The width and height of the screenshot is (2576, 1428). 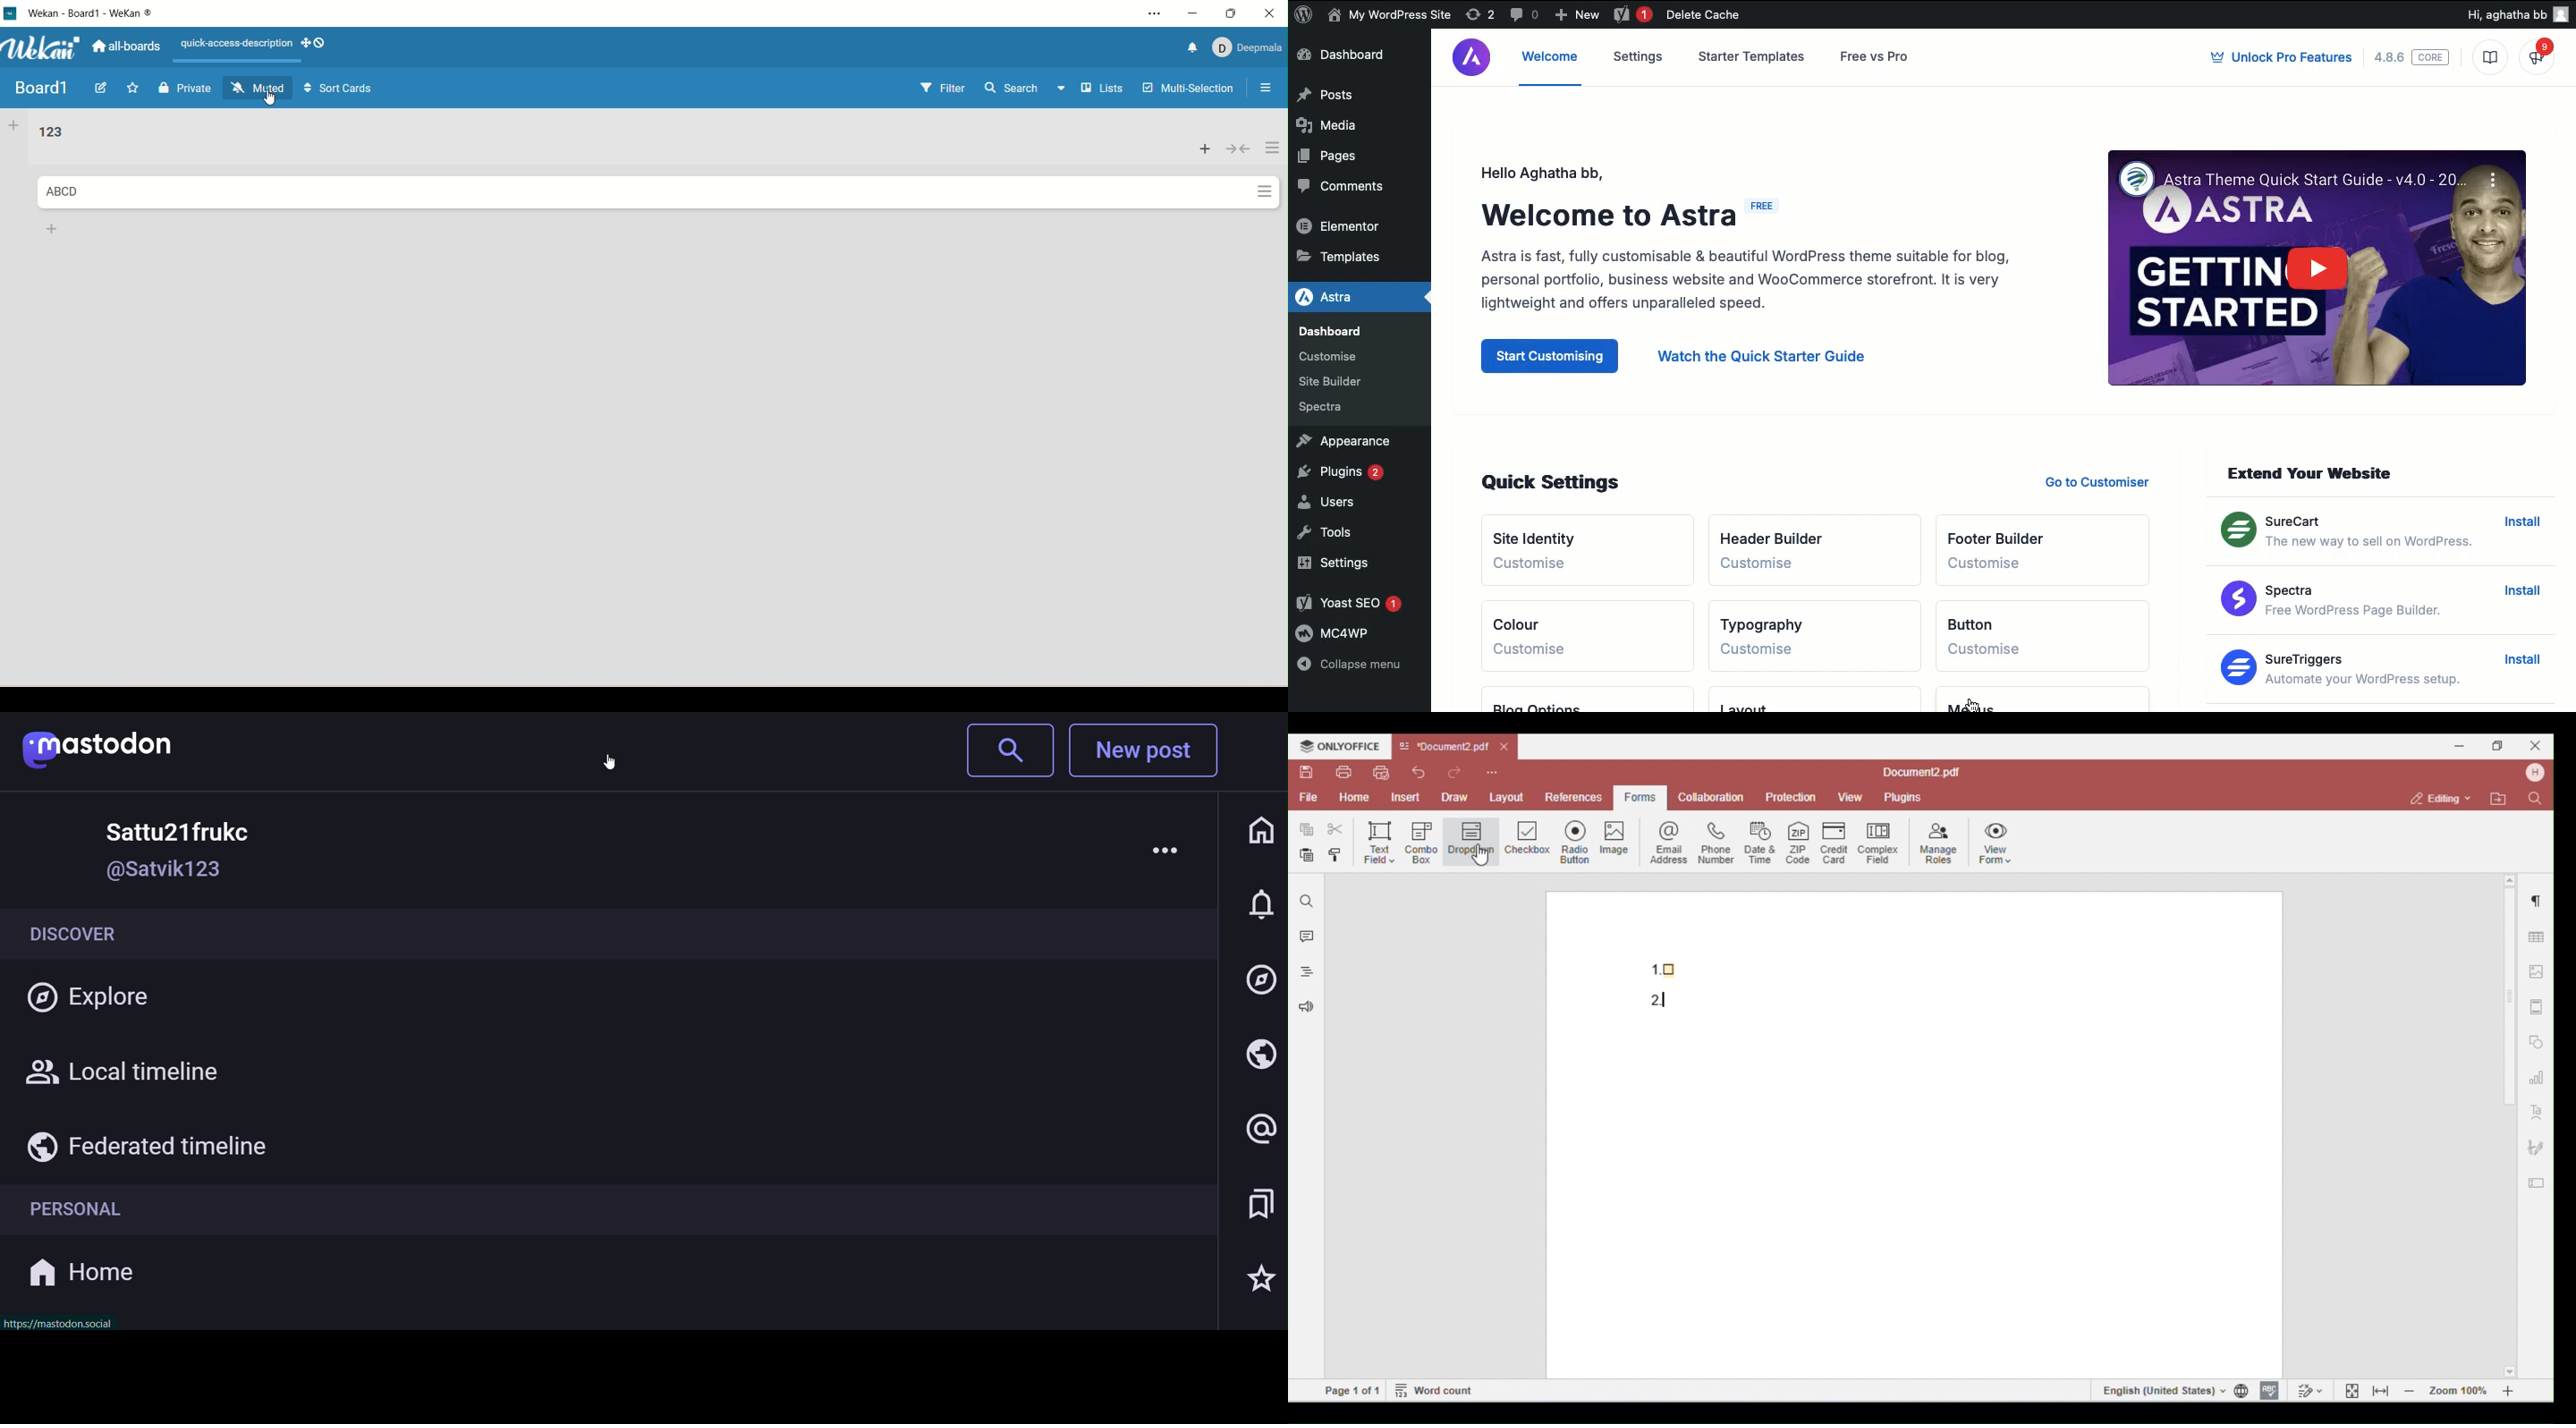 What do you see at coordinates (1986, 616) in the screenshot?
I see `Button` at bounding box center [1986, 616].